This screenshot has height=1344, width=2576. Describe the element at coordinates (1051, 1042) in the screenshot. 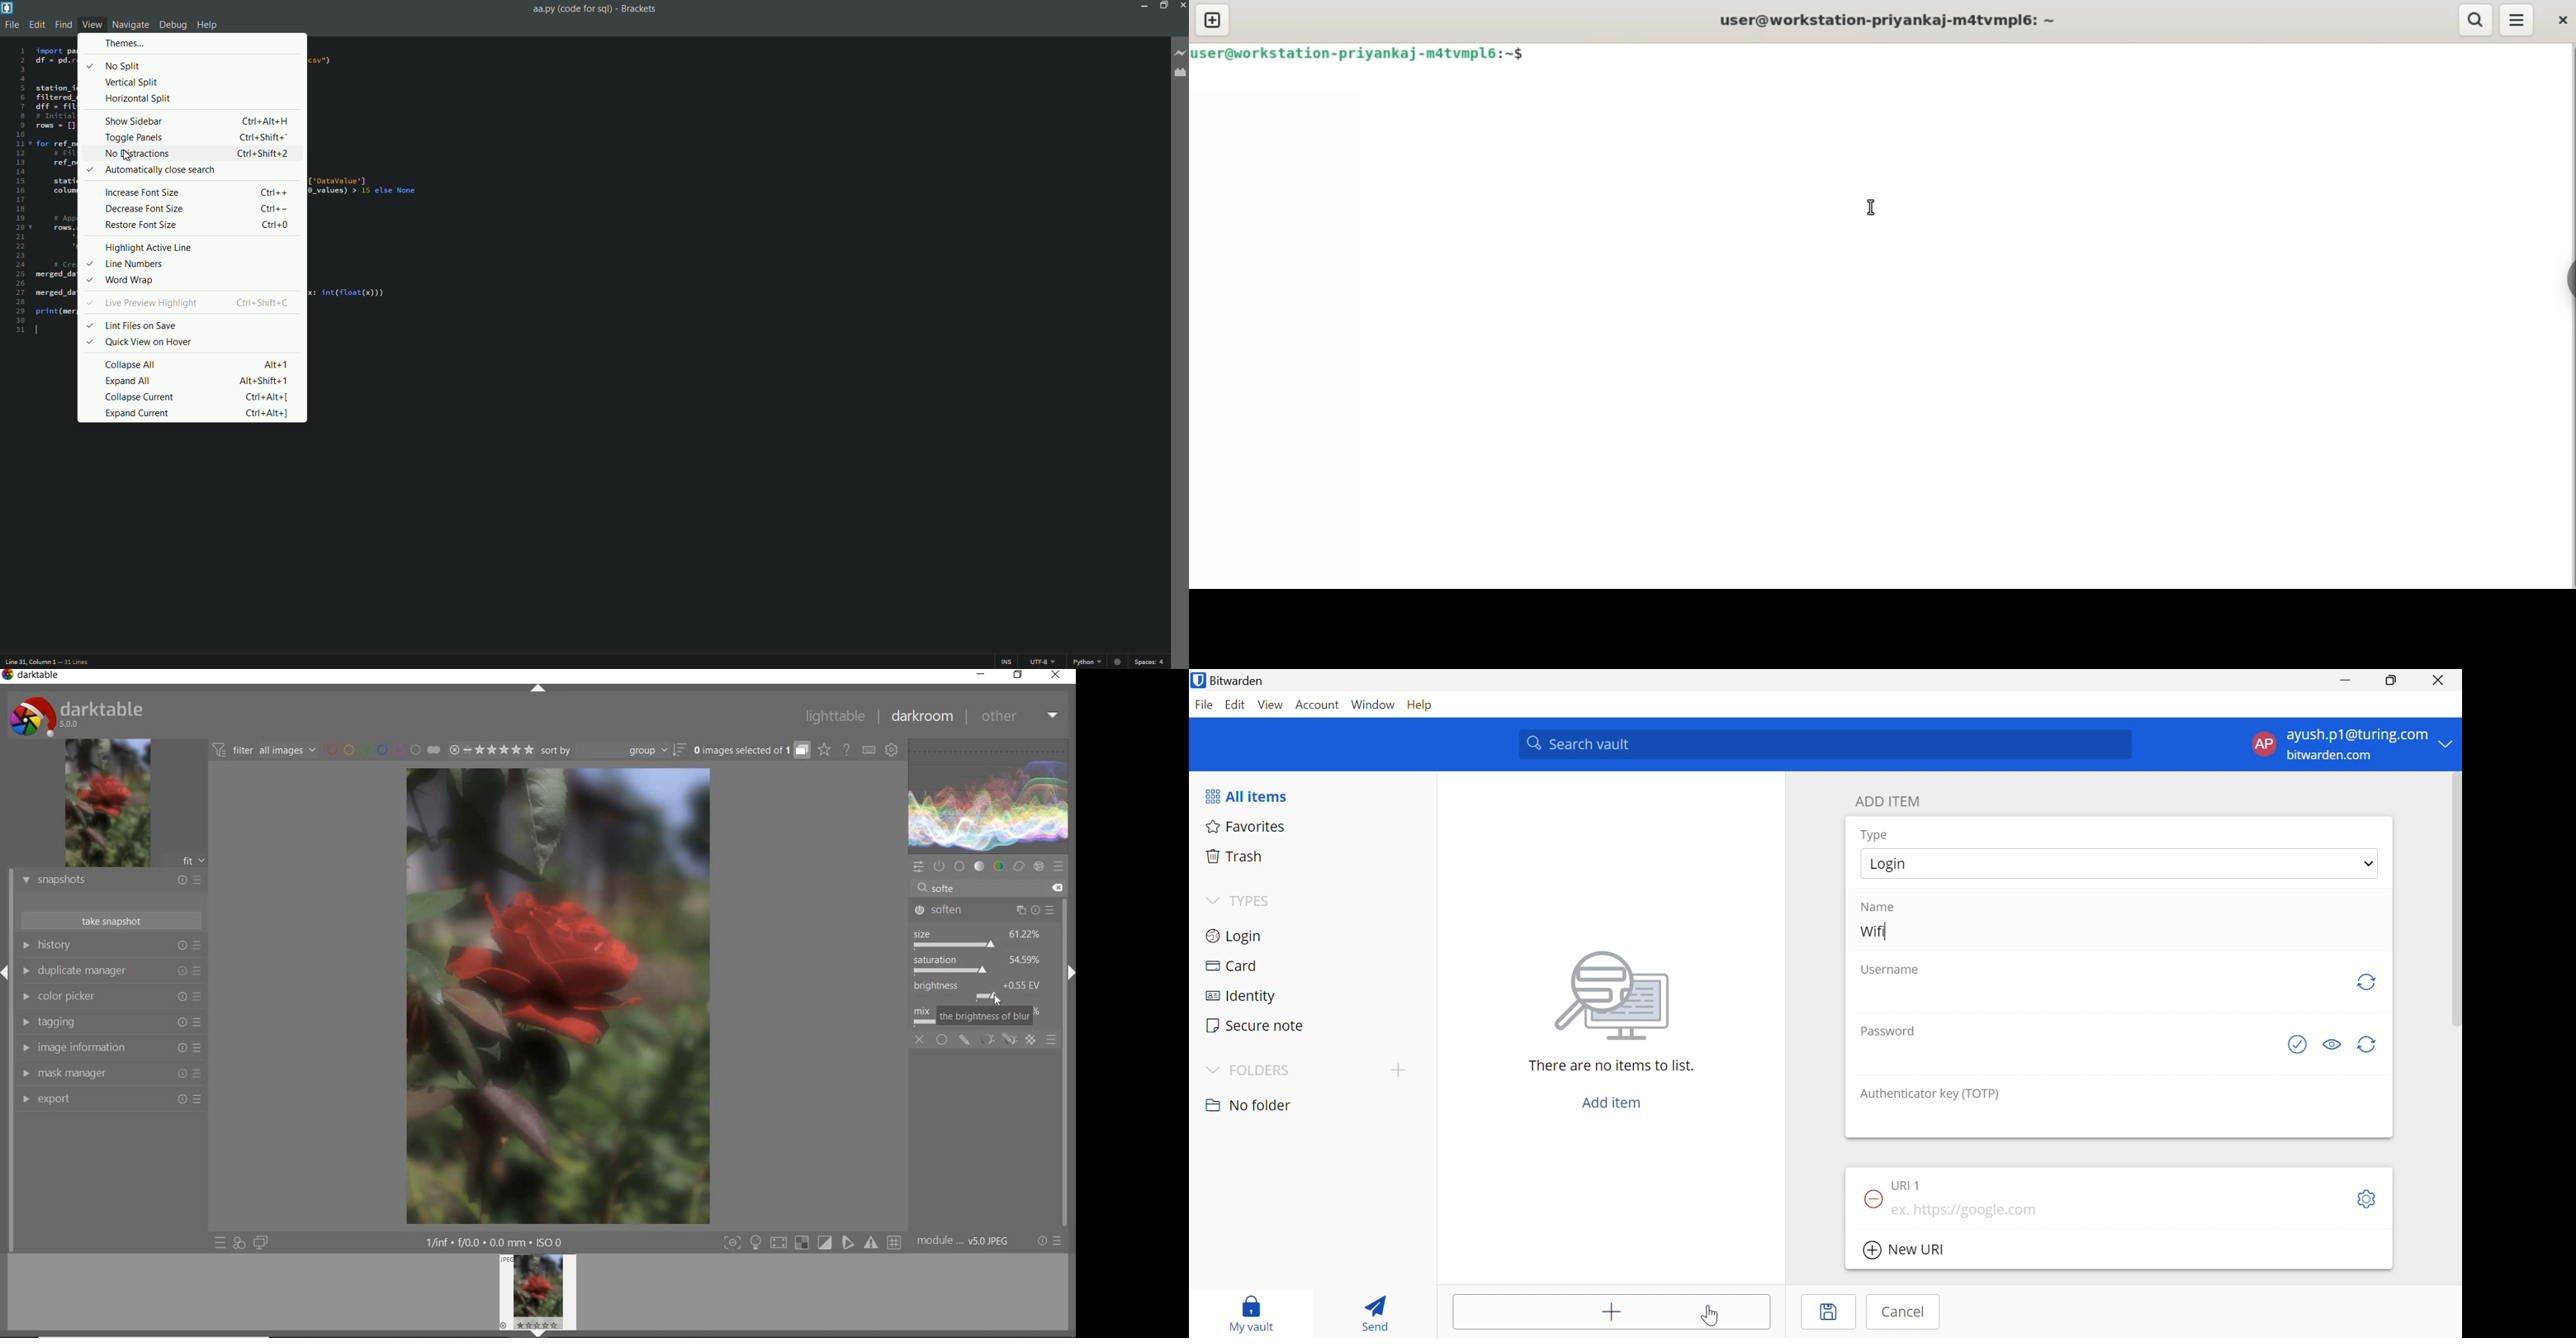

I see `blending options` at that location.